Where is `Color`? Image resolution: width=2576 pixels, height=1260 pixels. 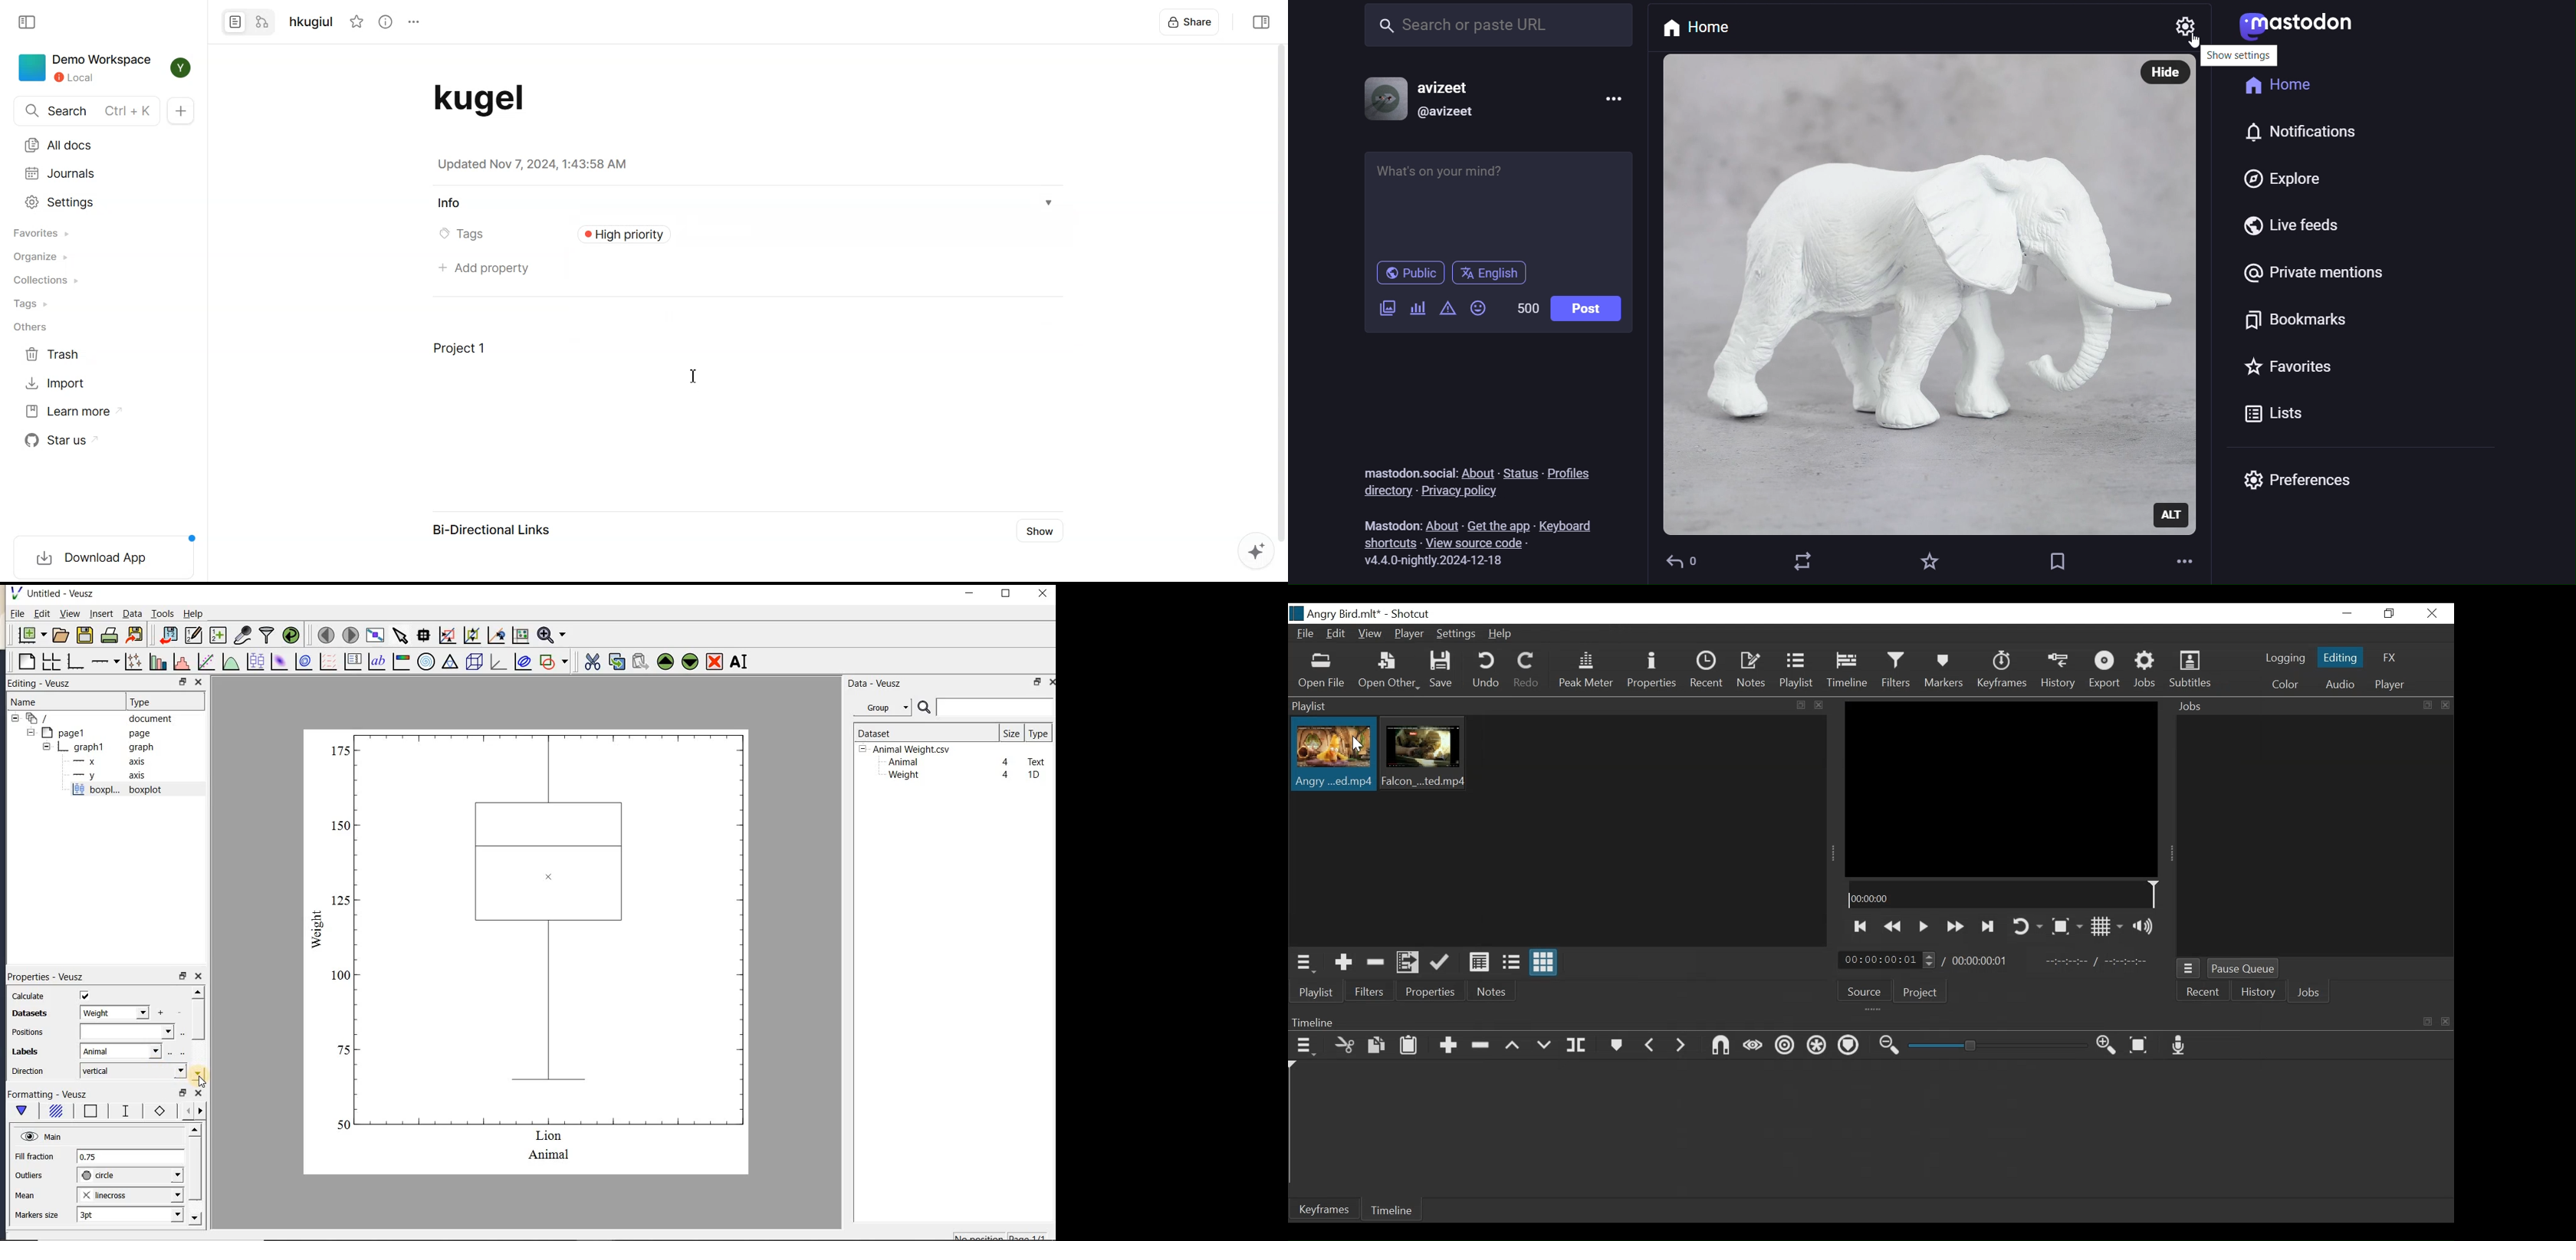
Color is located at coordinates (2286, 685).